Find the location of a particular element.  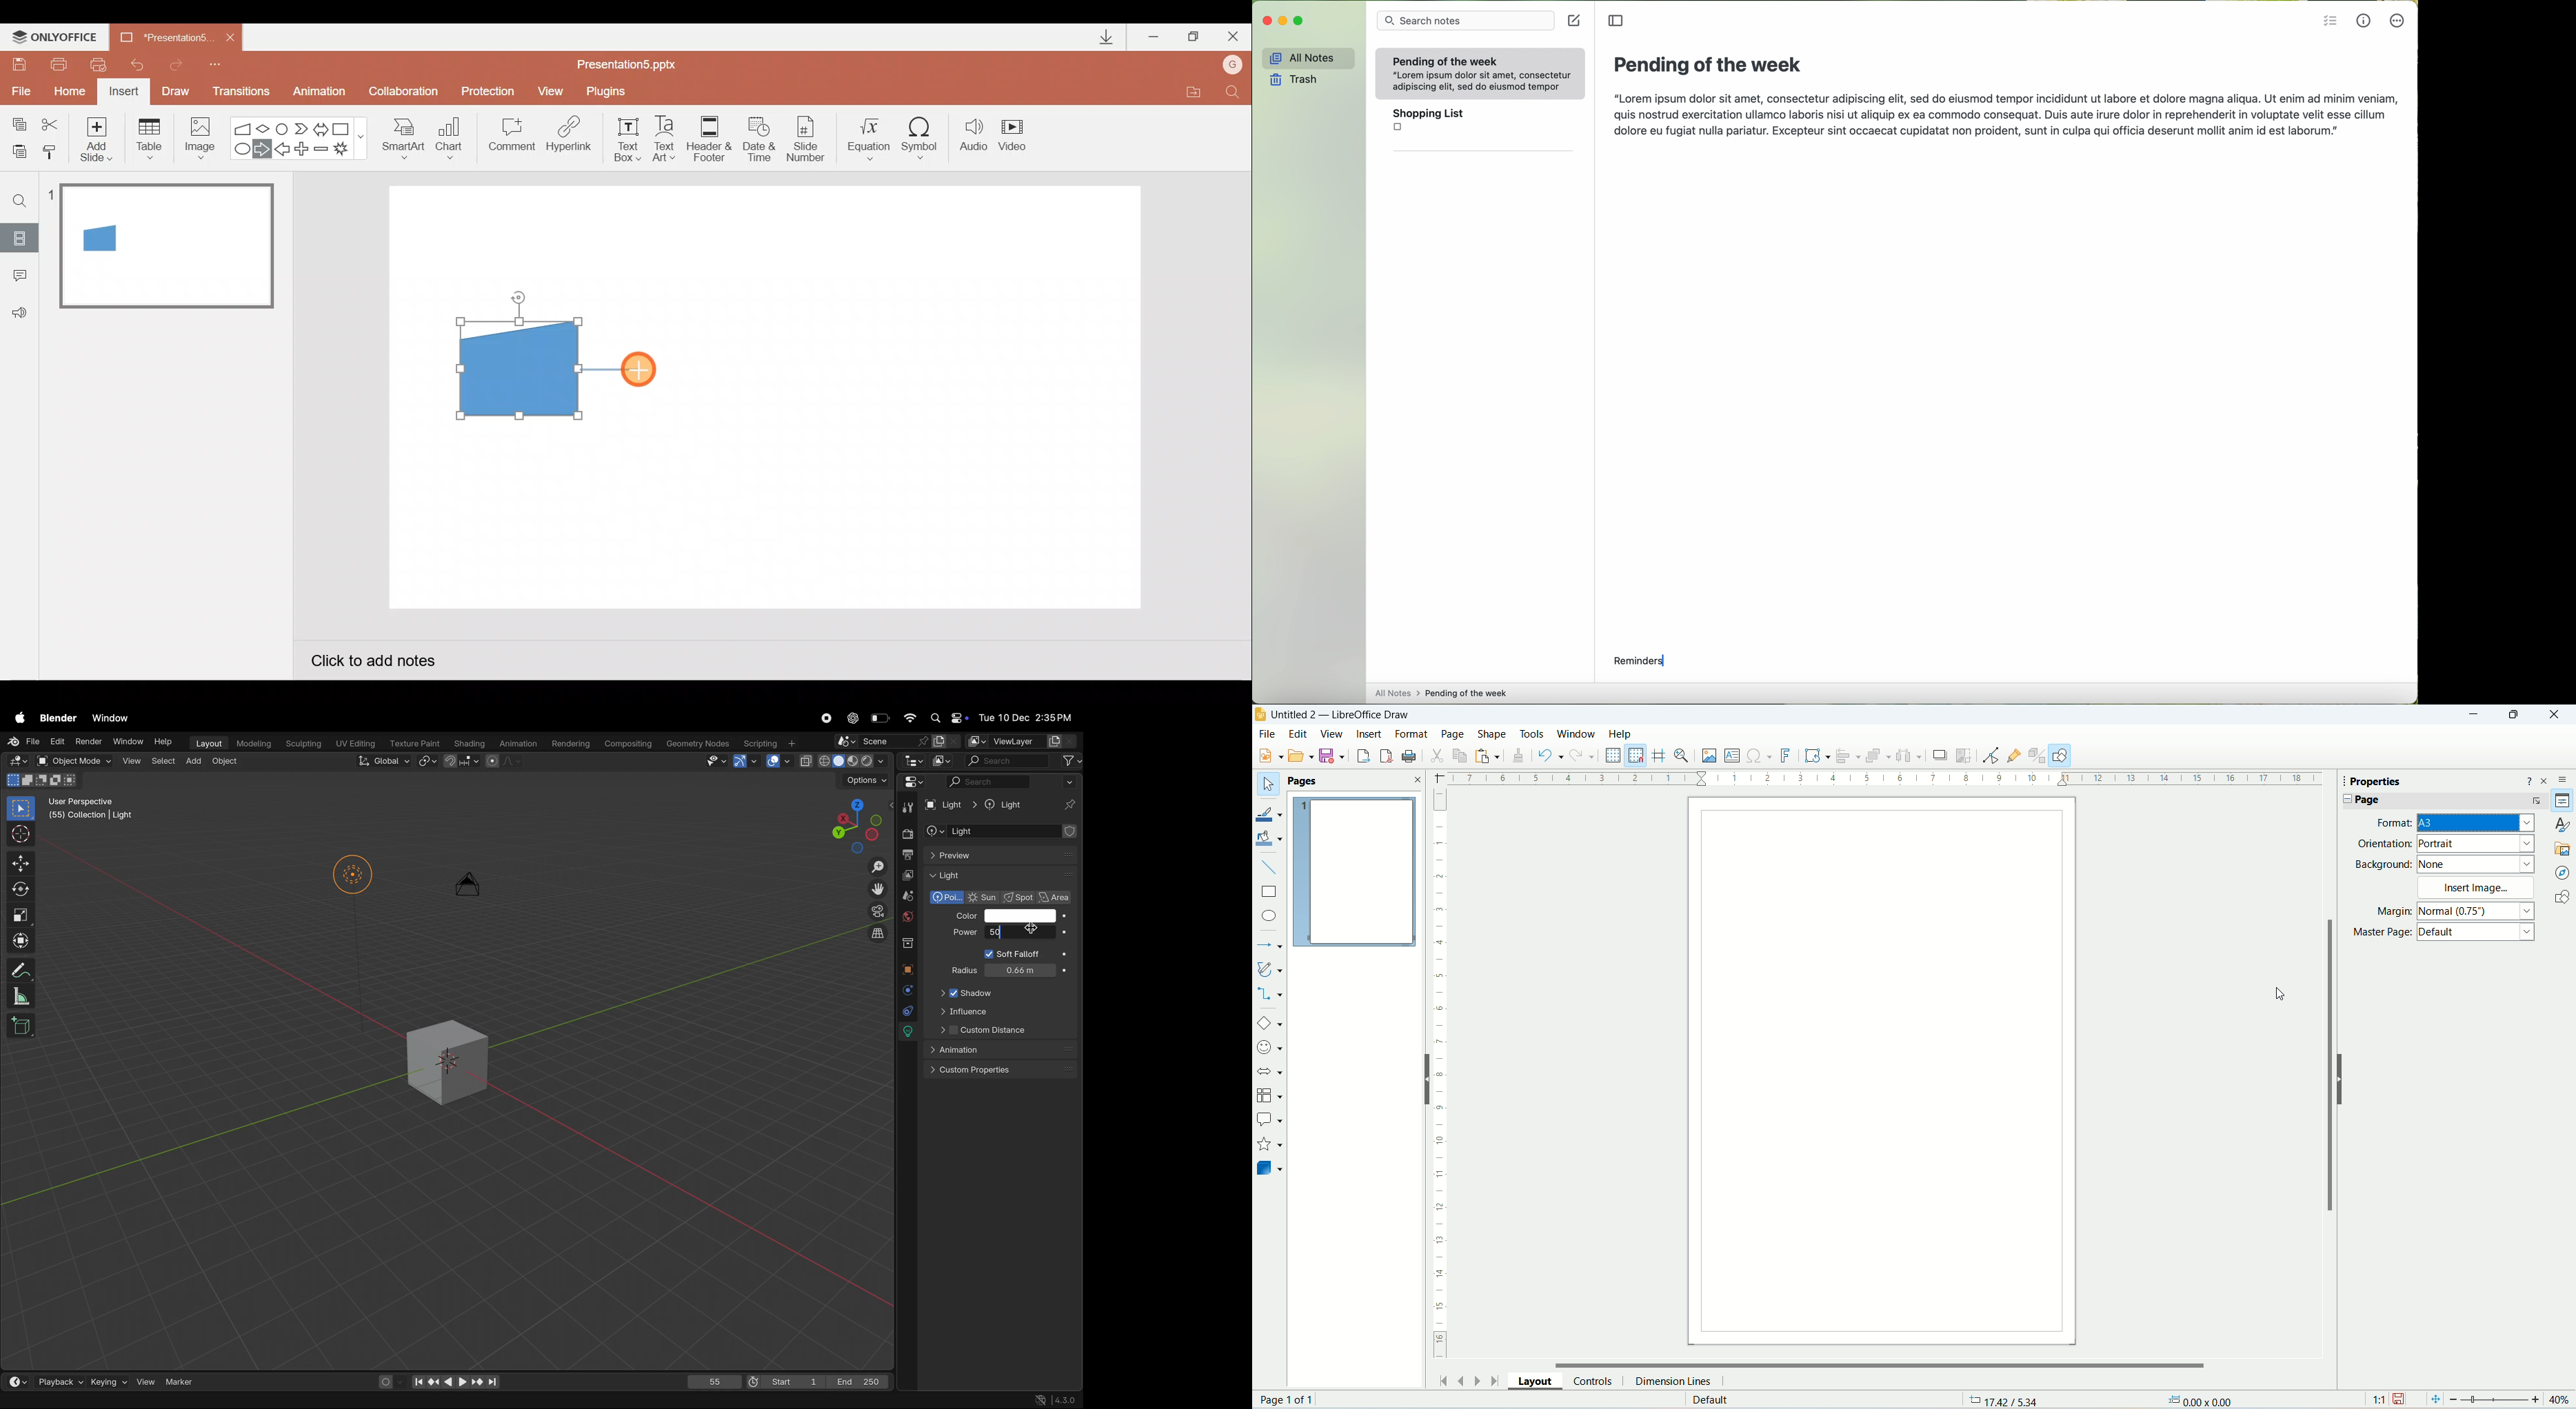

select is located at coordinates (22, 1401).